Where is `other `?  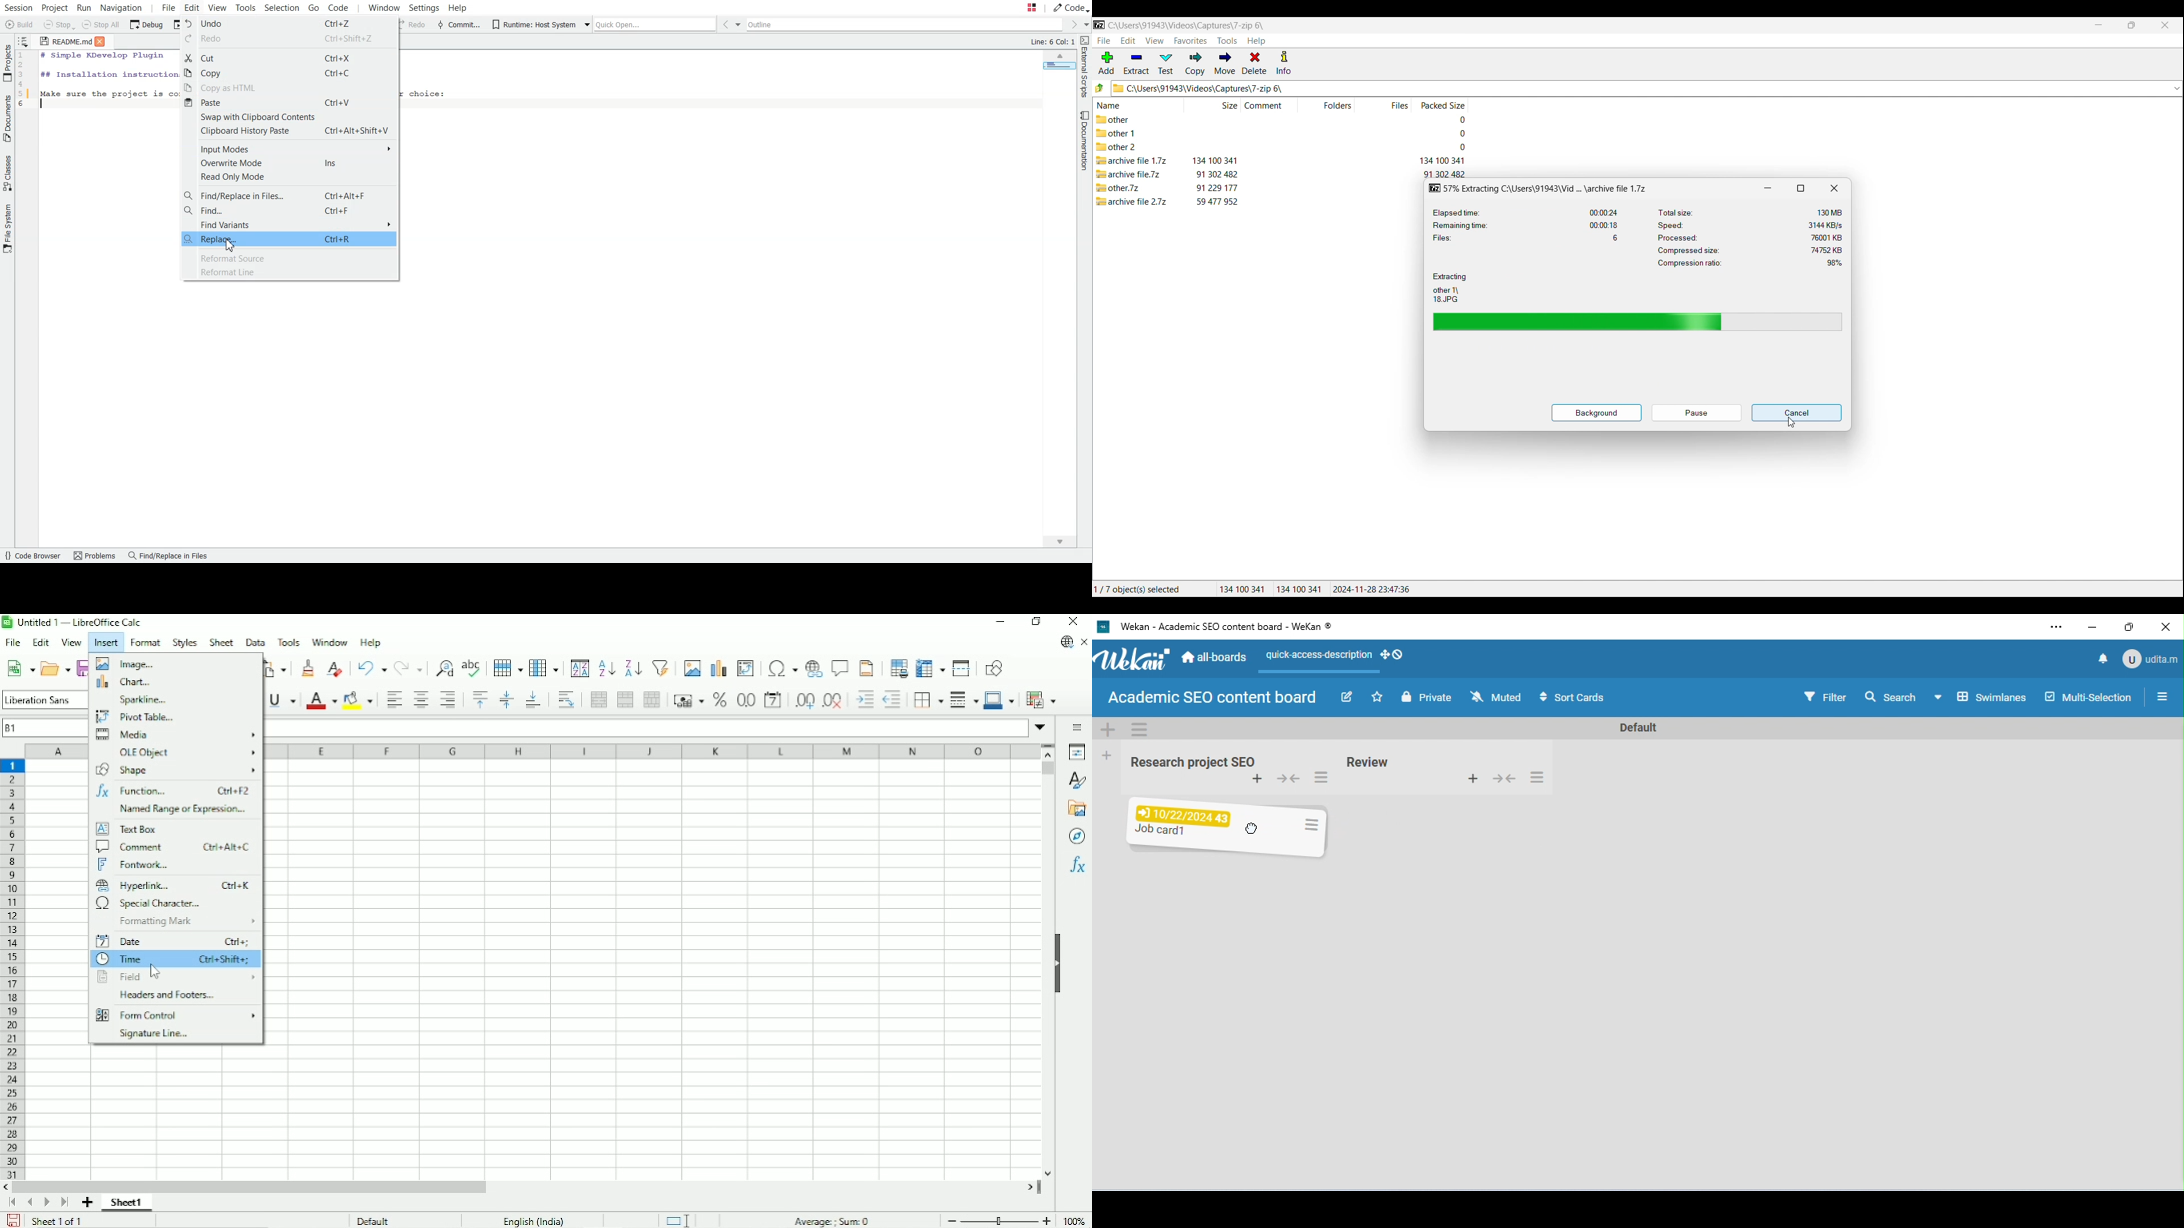 other  is located at coordinates (1120, 119).